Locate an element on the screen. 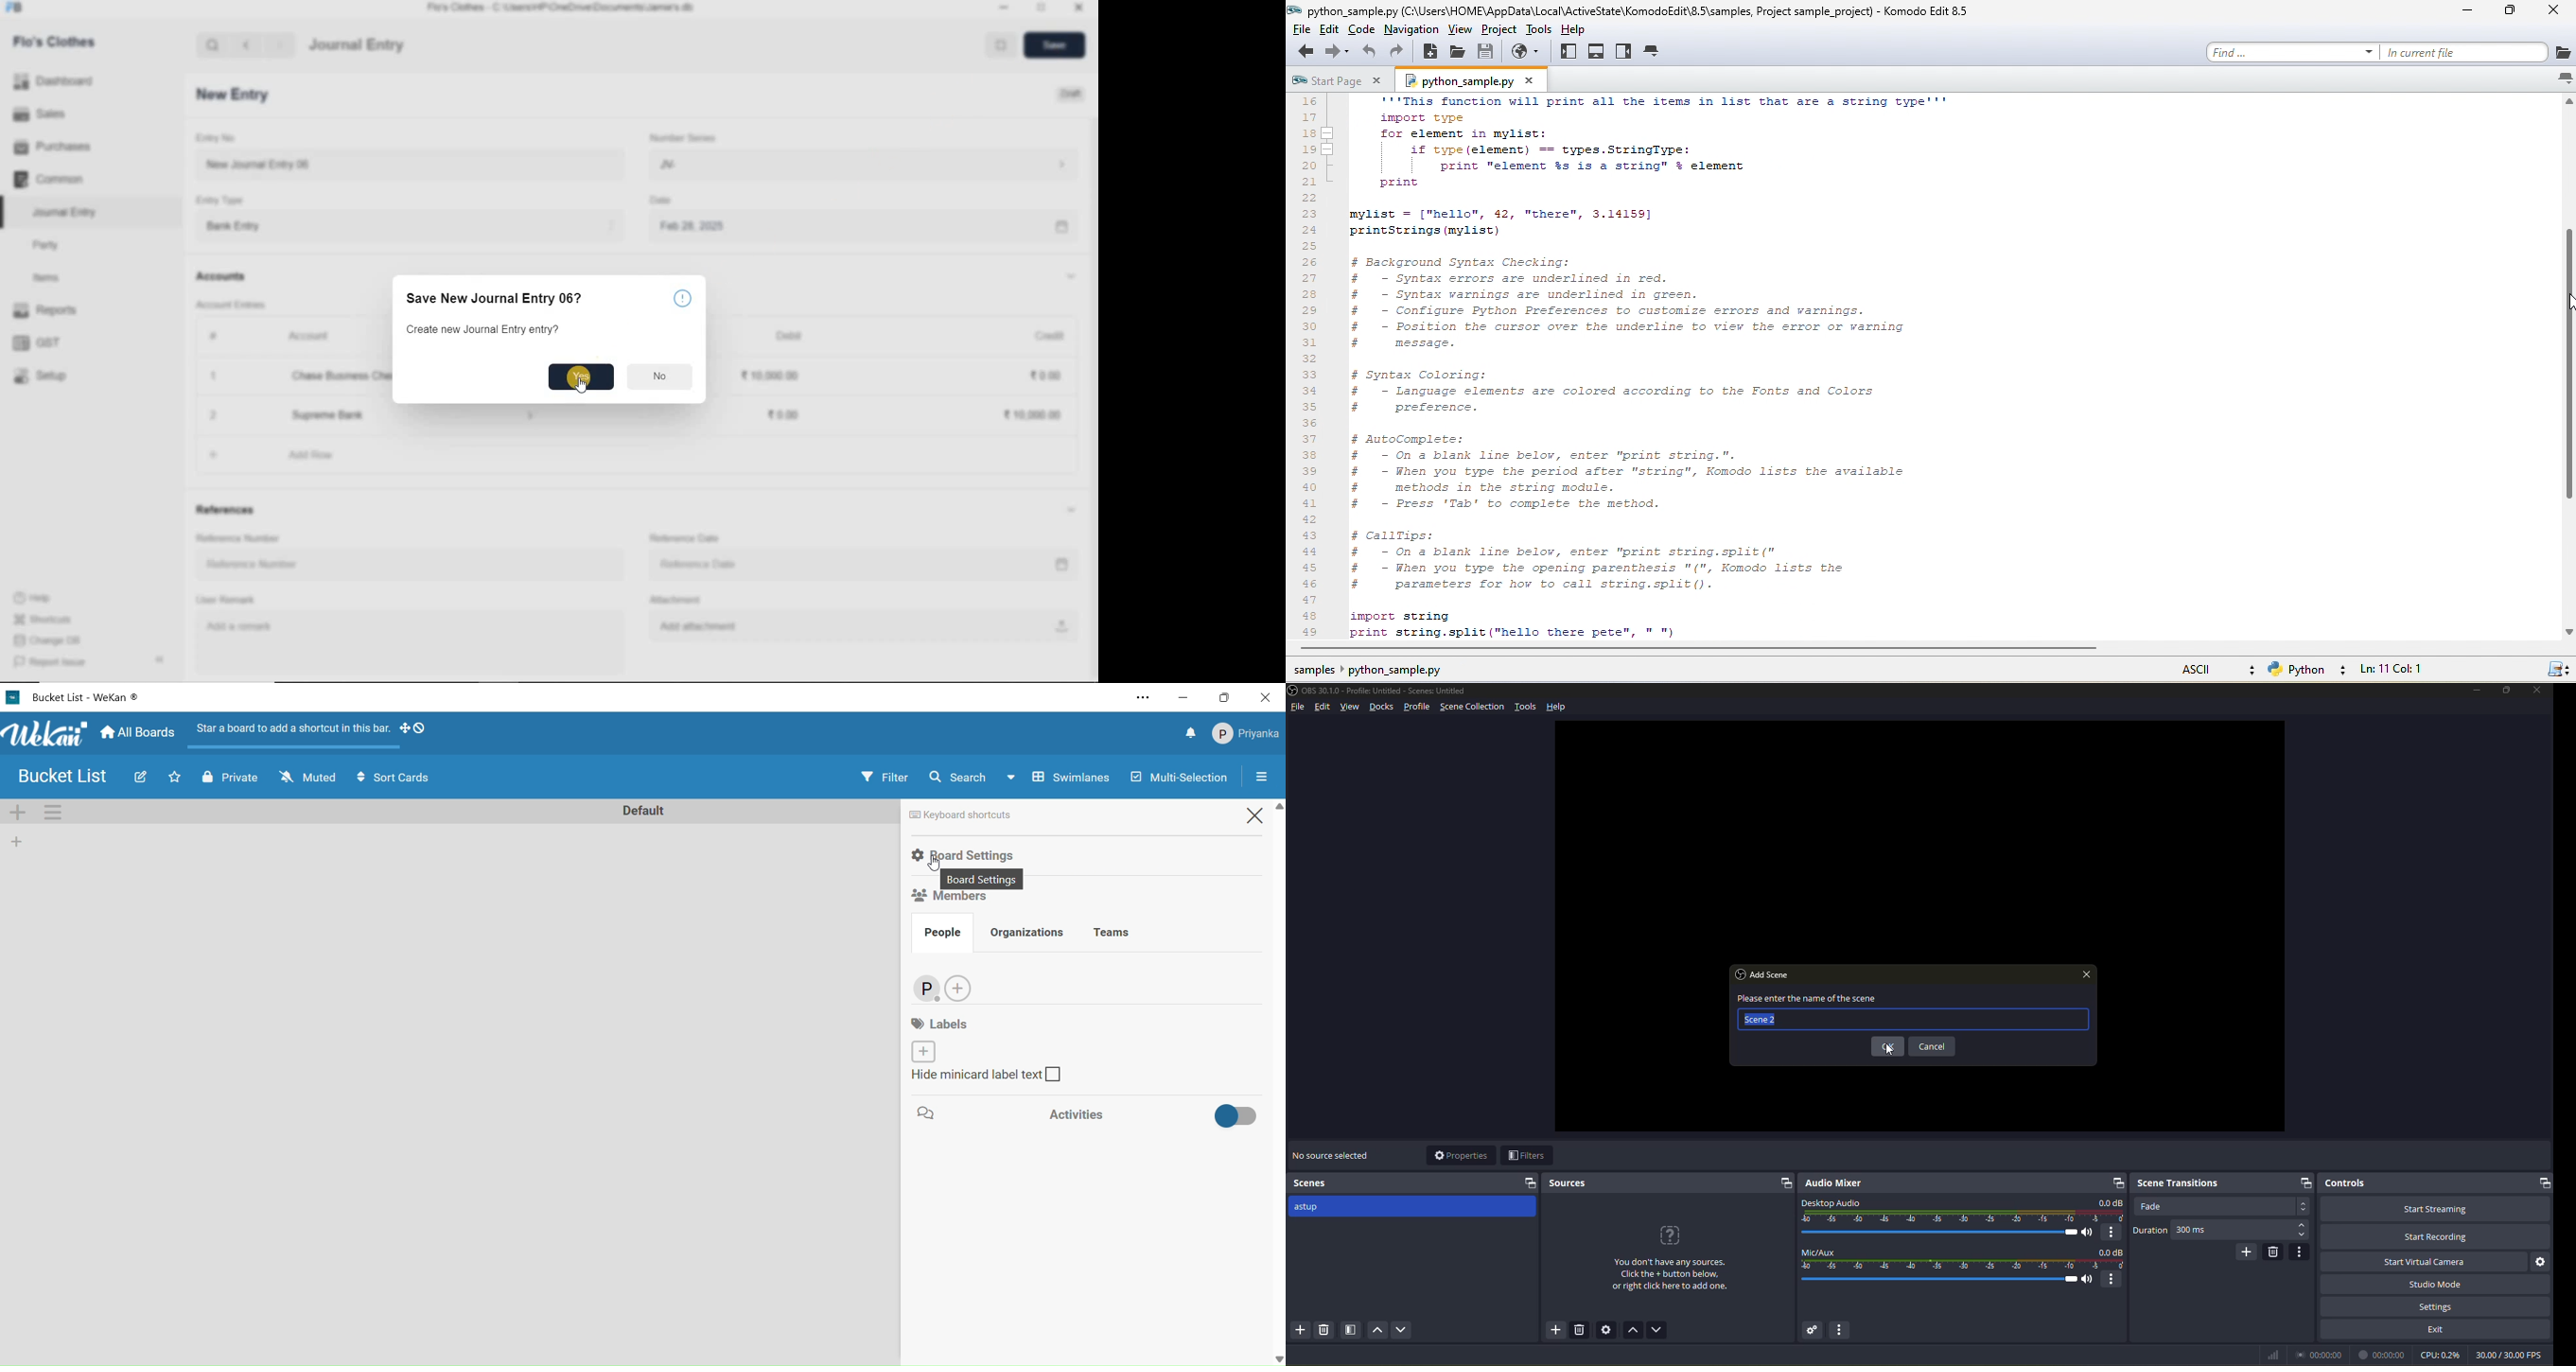 This screenshot has width=2576, height=1372. member settings is located at coordinates (1247, 734).